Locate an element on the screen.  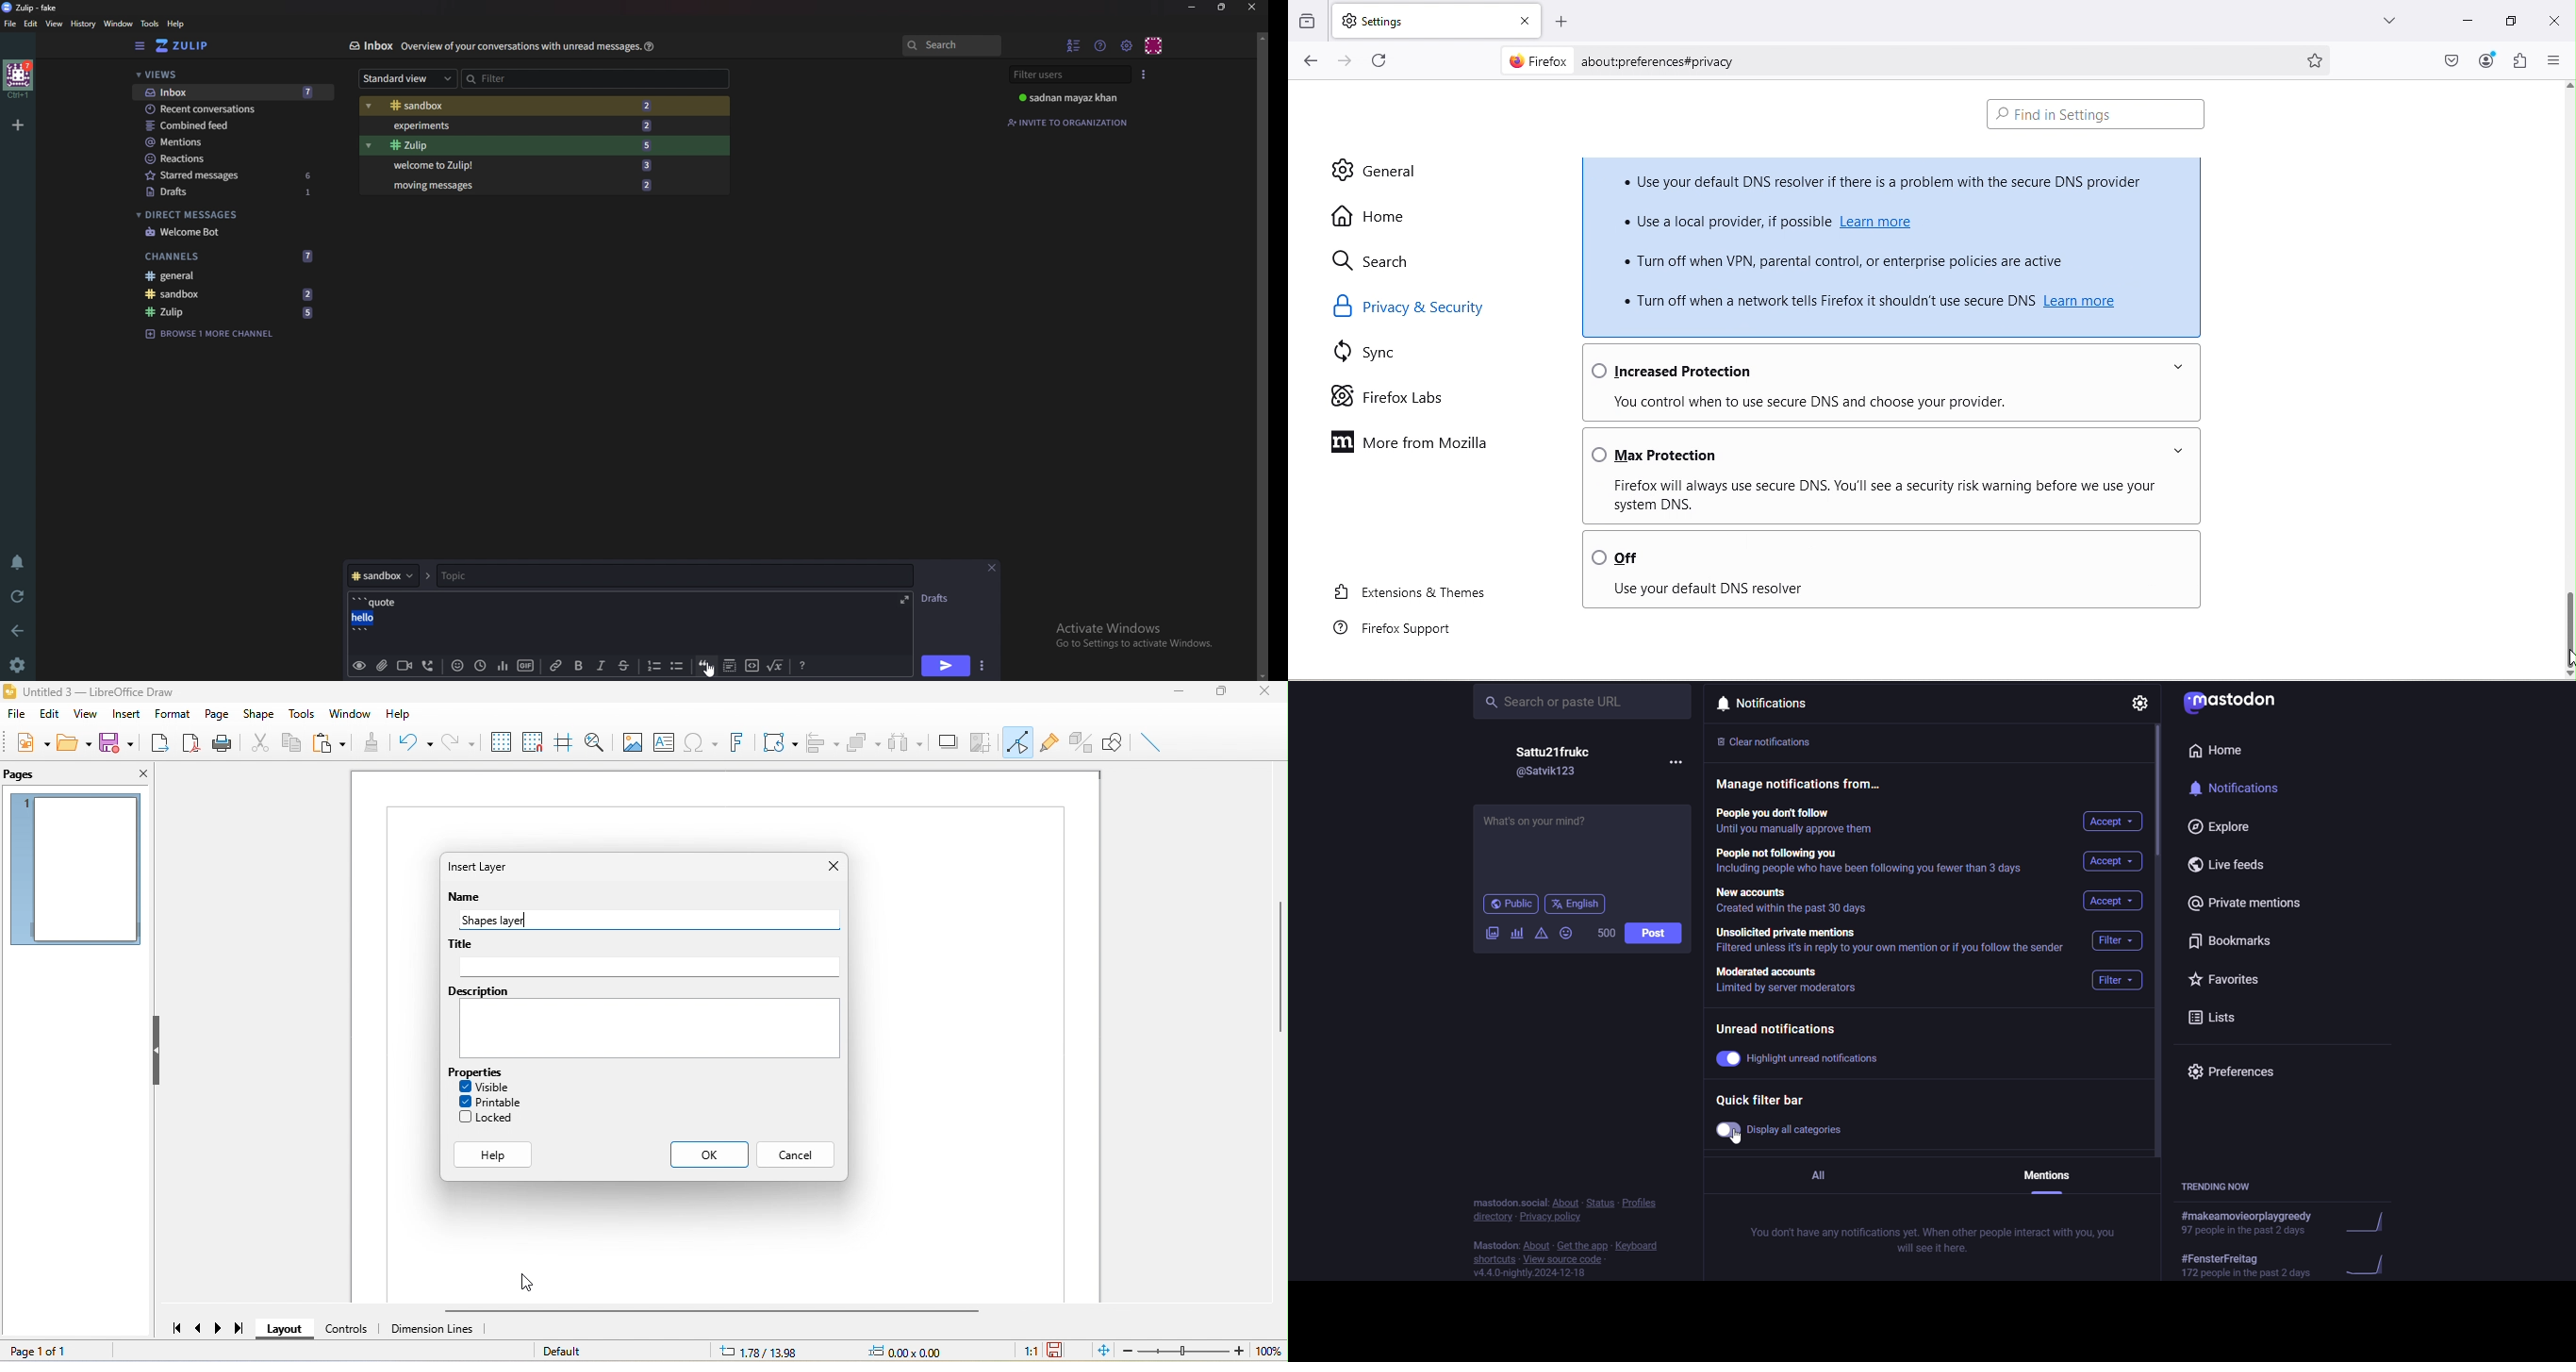
English is located at coordinates (1575, 905).